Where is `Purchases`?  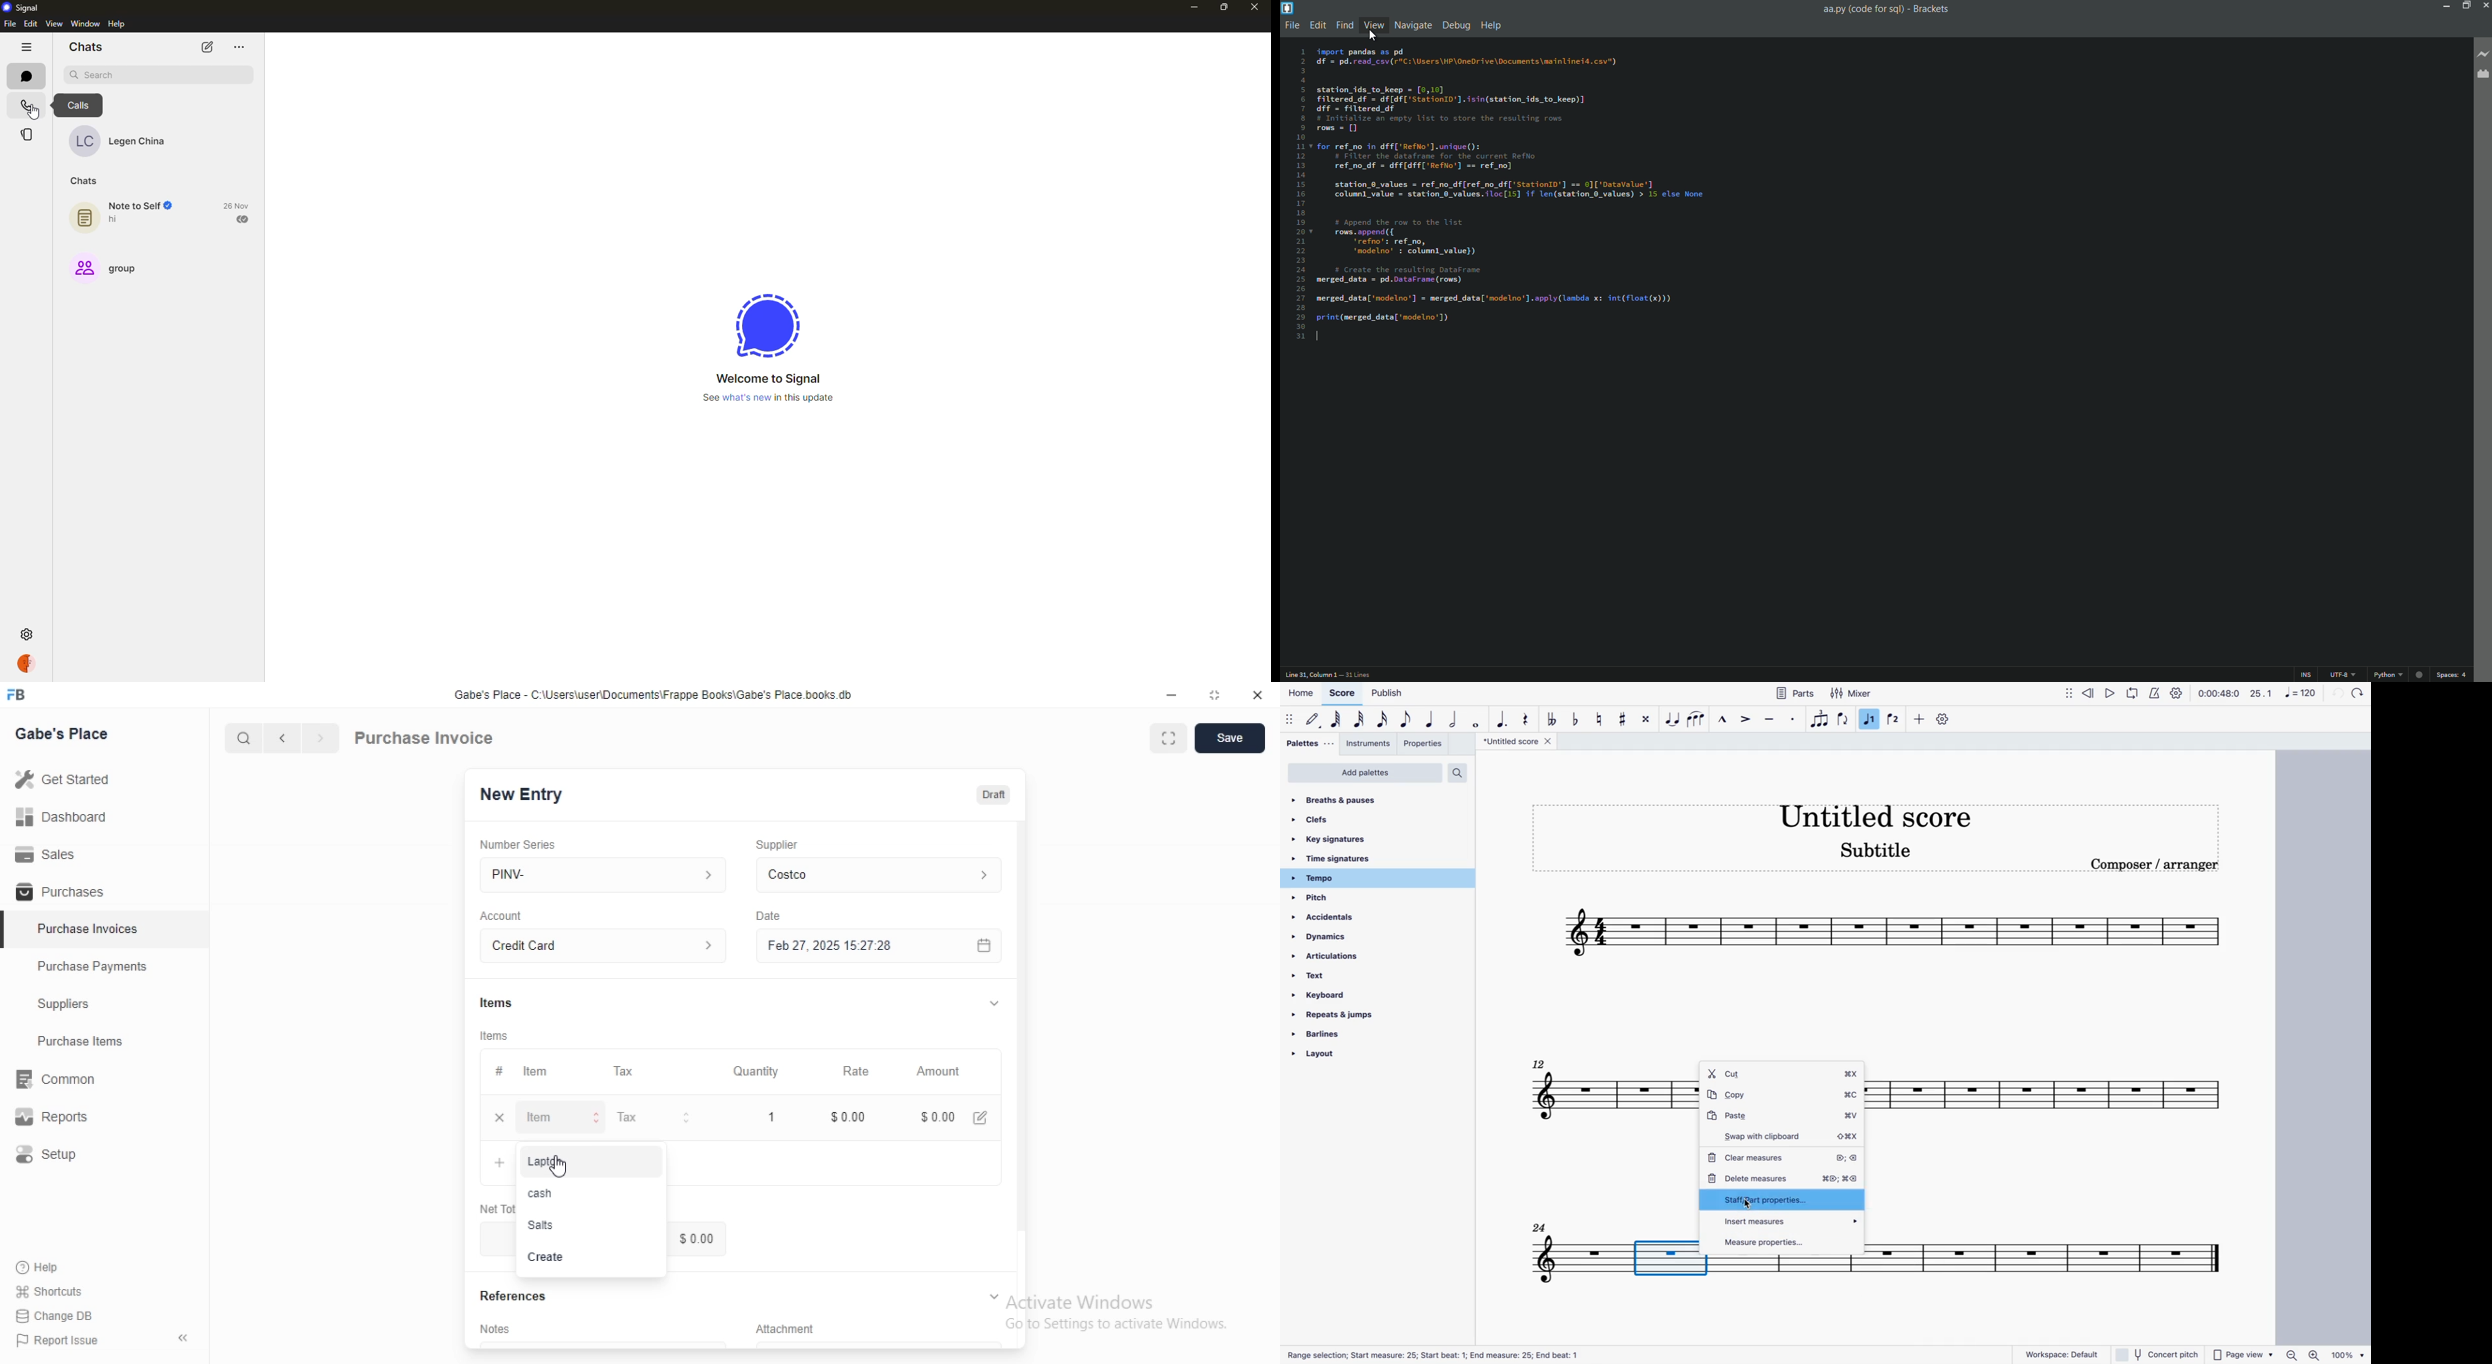
Purchases is located at coordinates (104, 890).